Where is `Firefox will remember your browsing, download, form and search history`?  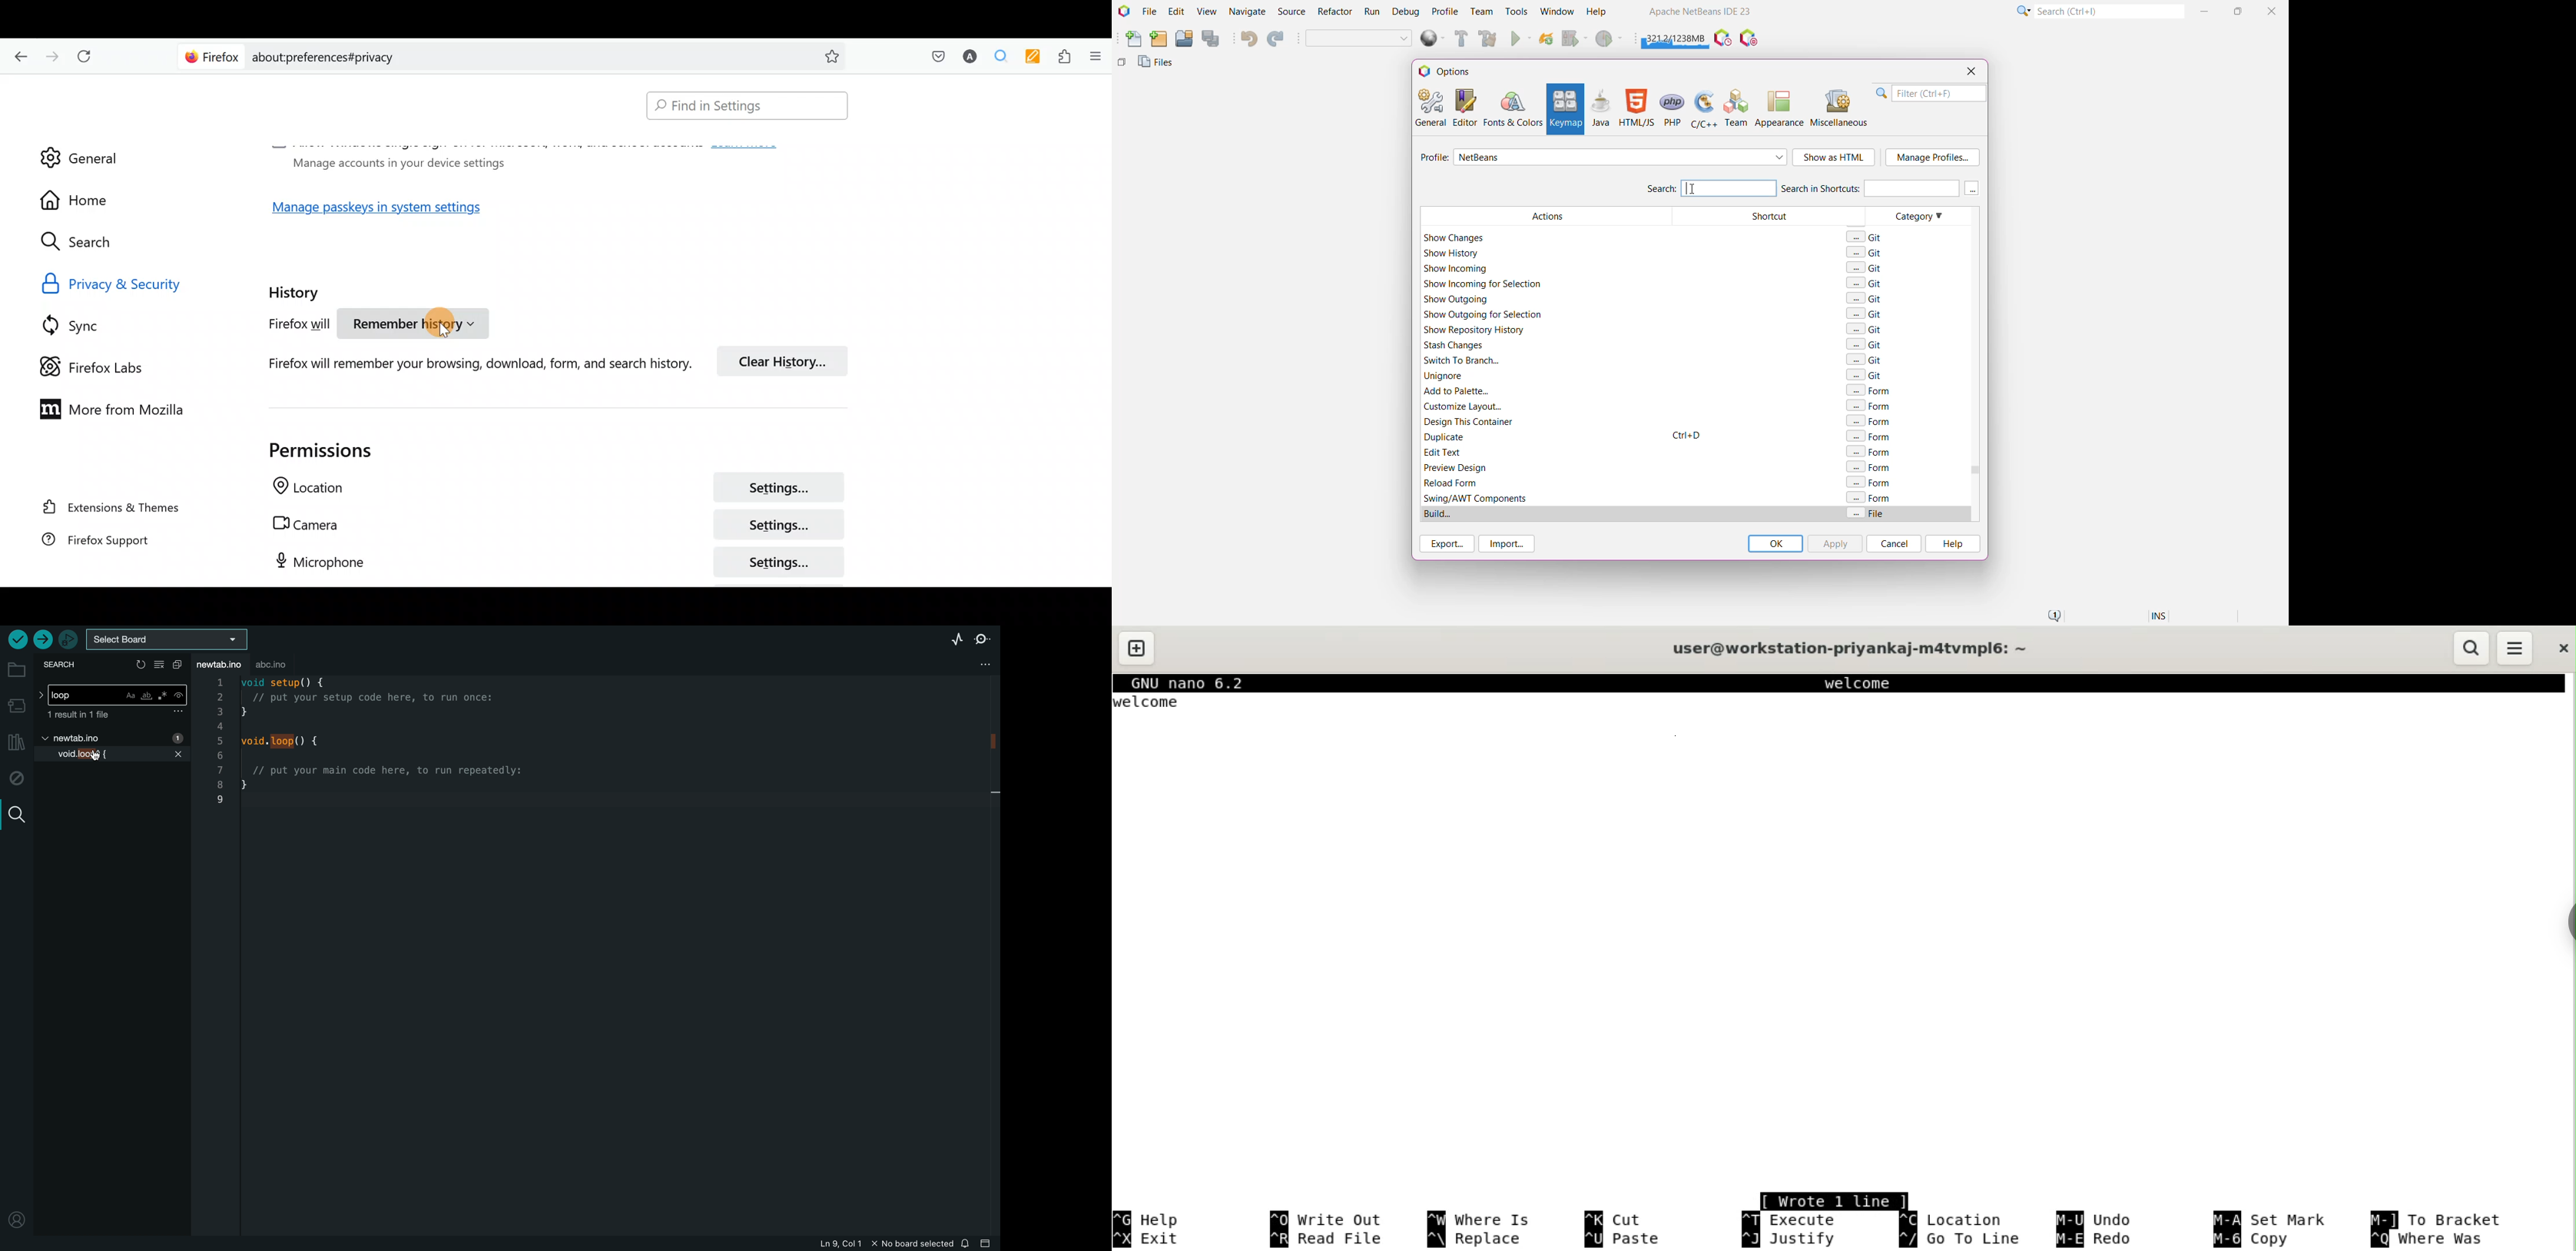 Firefox will remember your browsing, download, form and search history is located at coordinates (464, 363).